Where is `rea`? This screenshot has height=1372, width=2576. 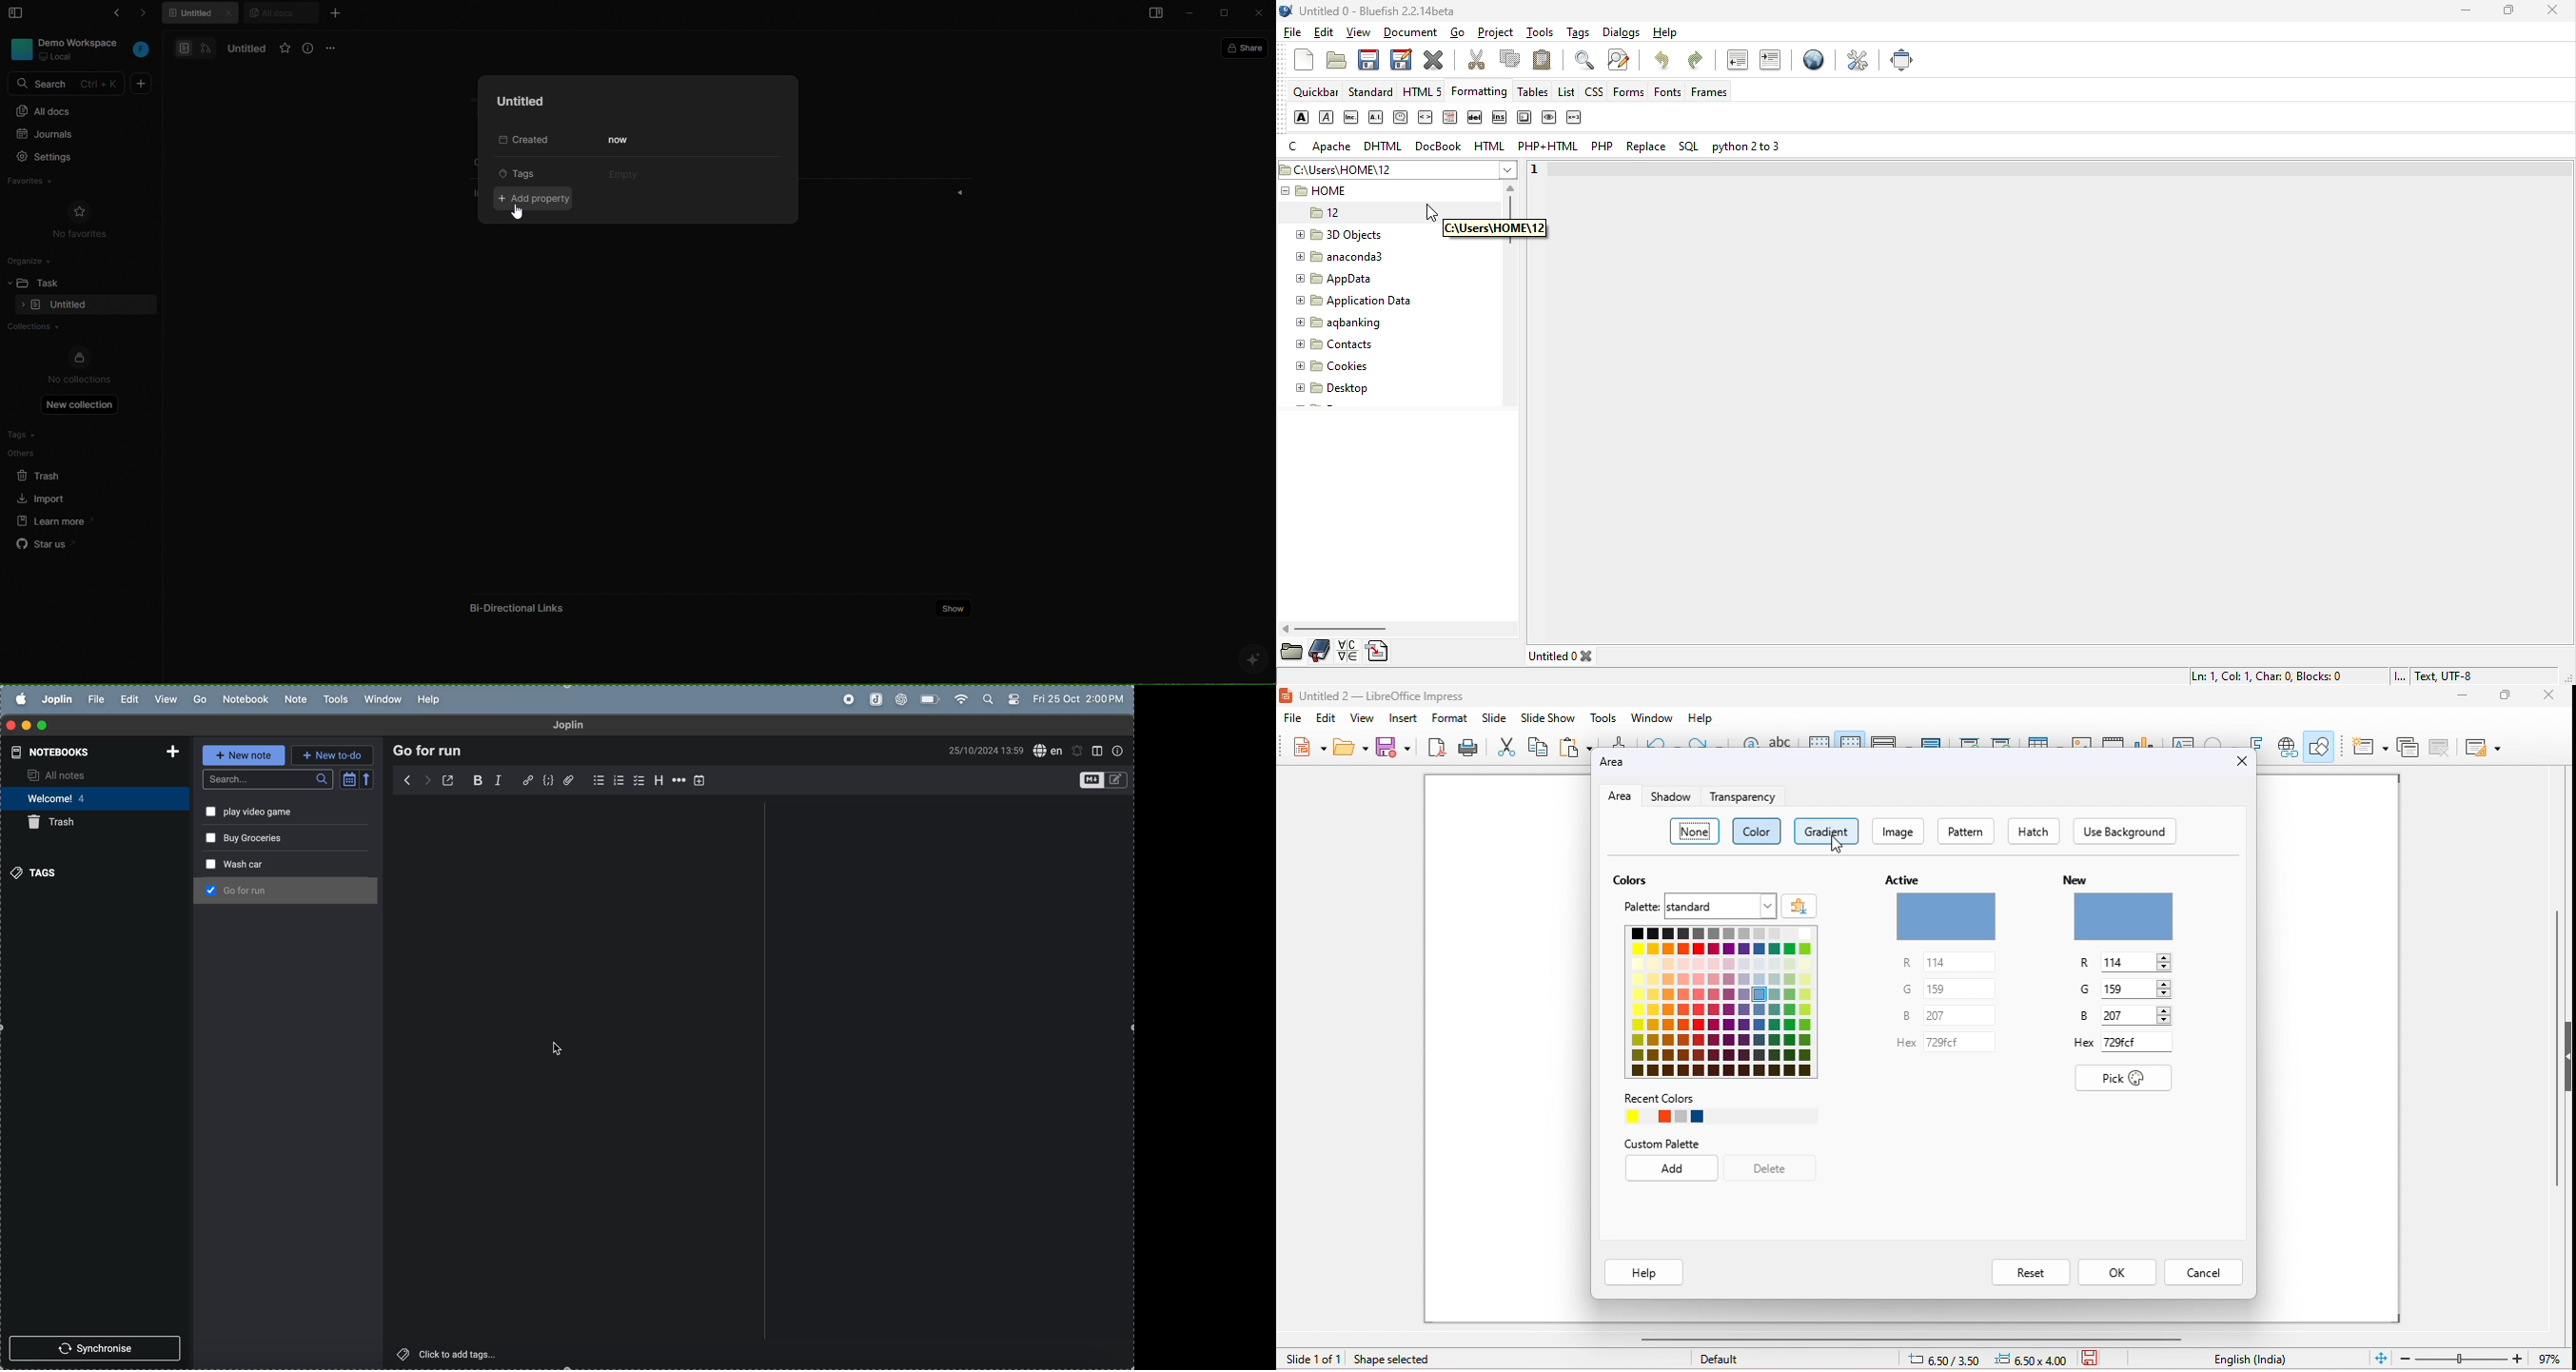
rea is located at coordinates (1619, 797).